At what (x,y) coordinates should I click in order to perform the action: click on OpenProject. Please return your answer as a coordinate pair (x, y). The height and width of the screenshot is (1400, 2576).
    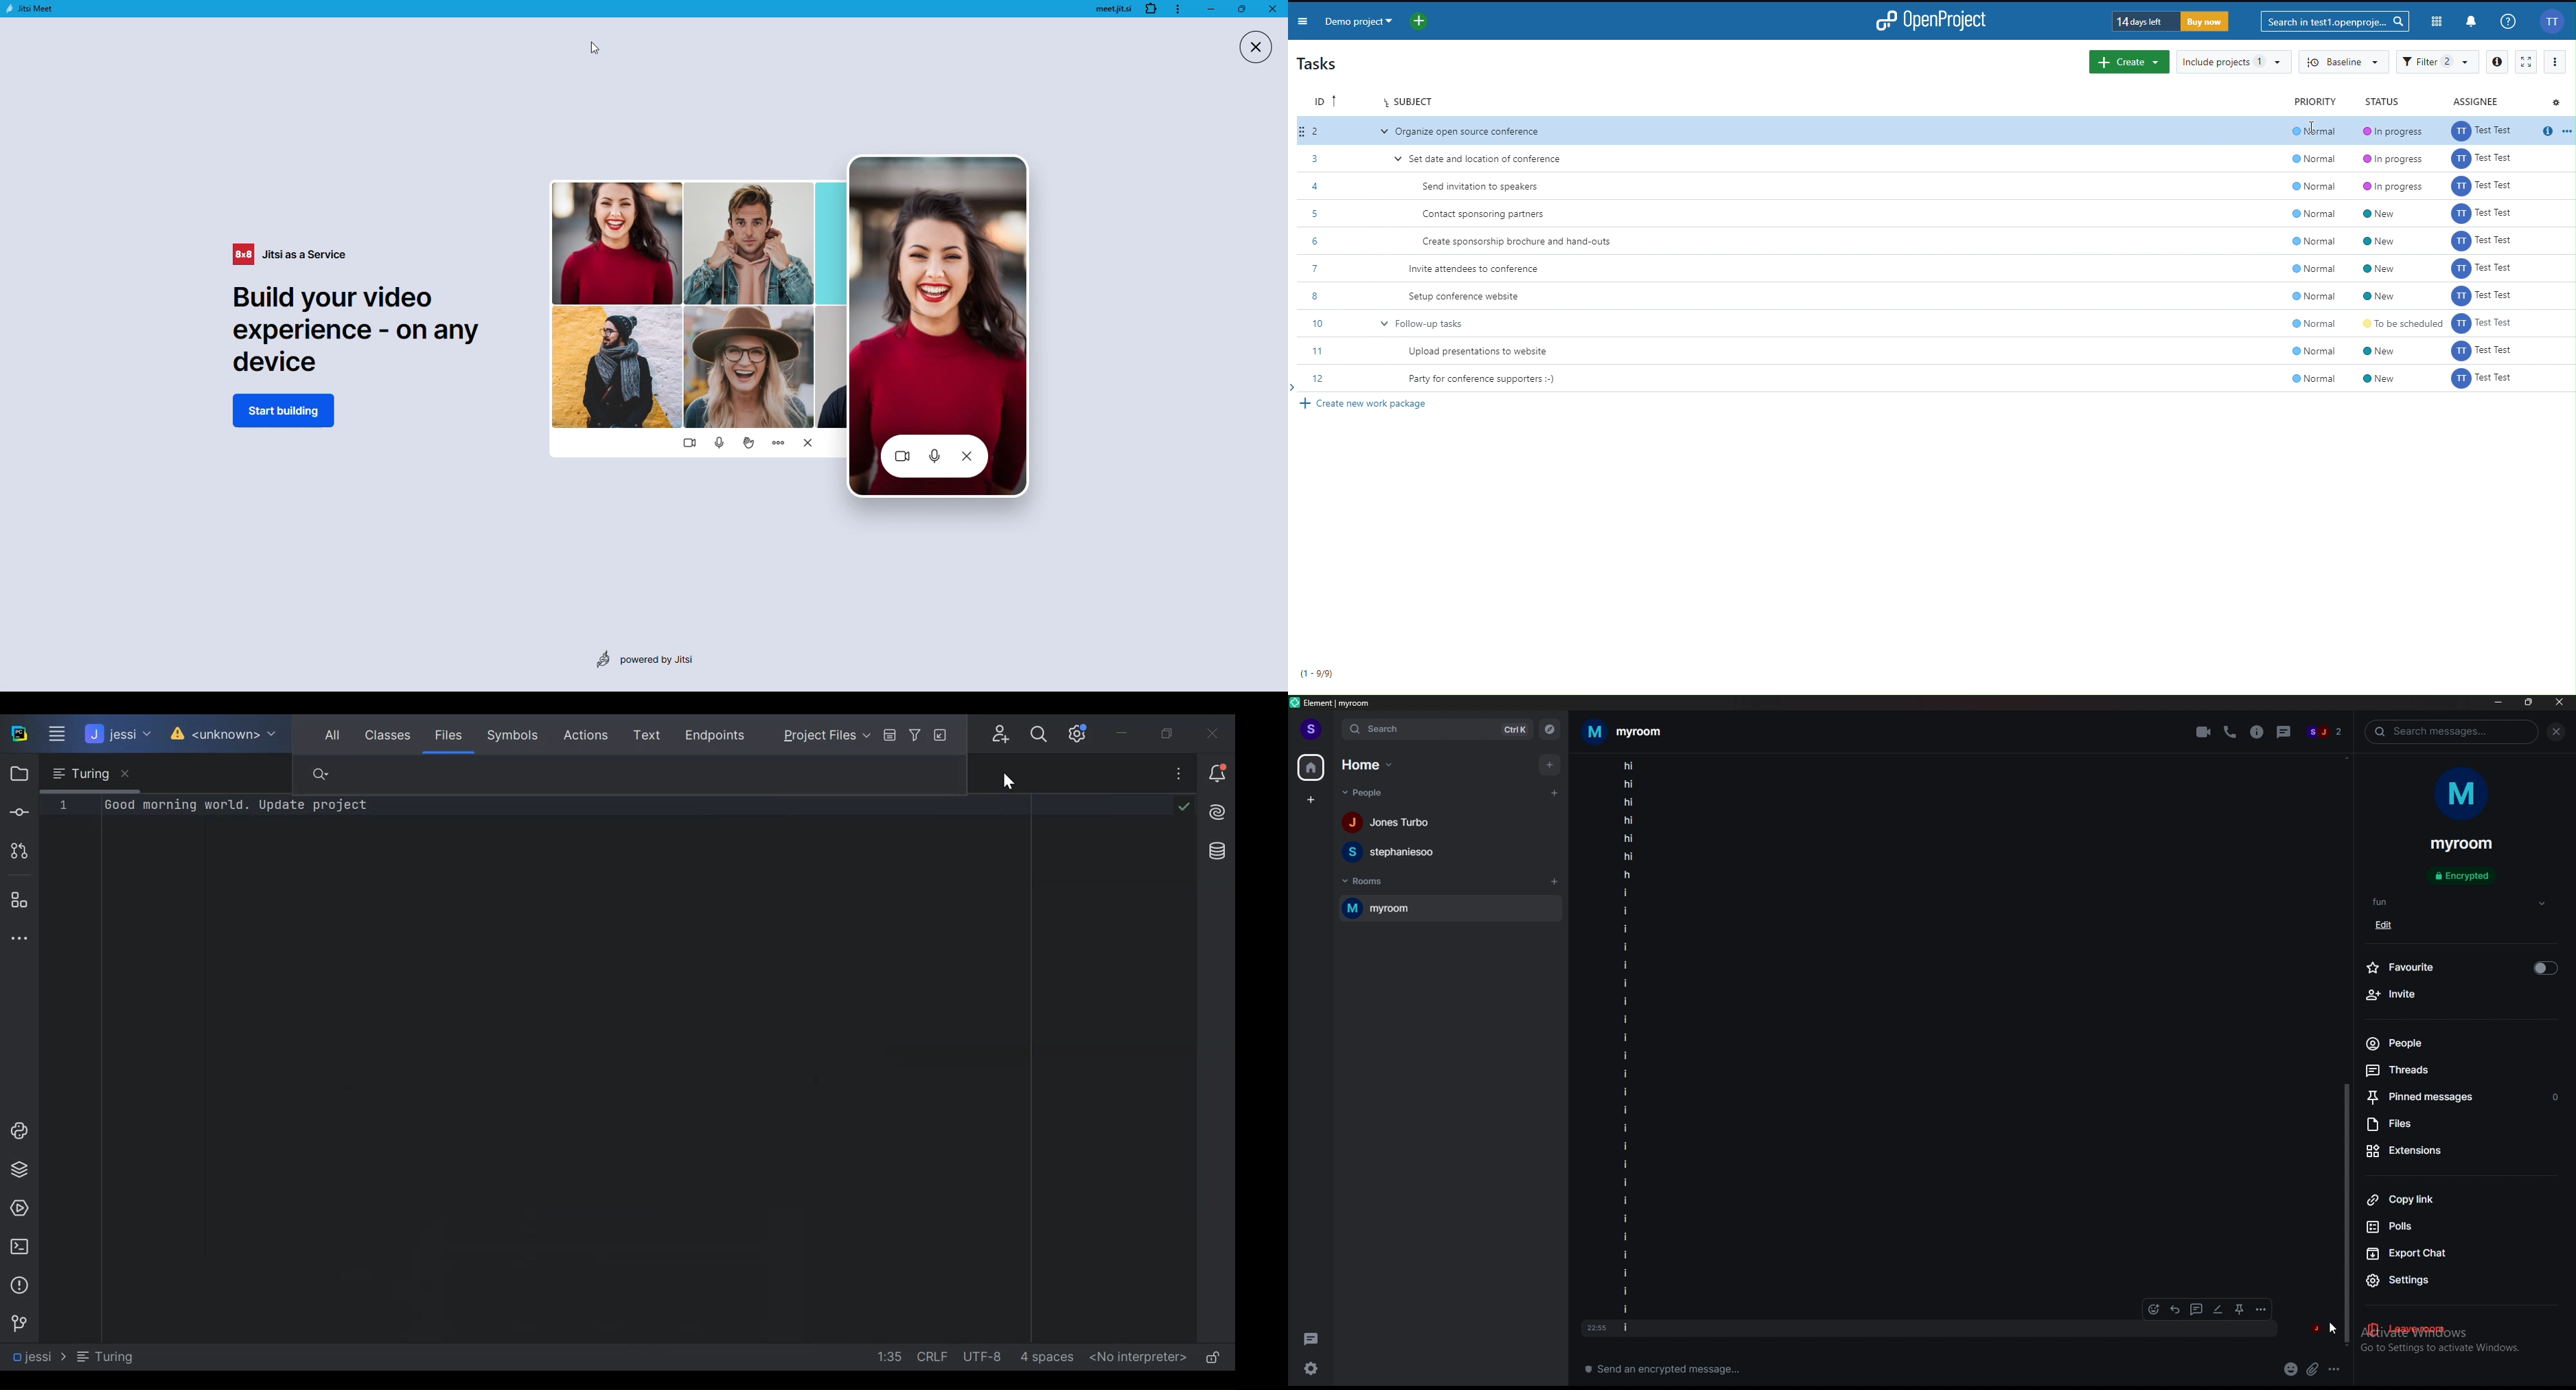
    Looking at the image, I should click on (1933, 19).